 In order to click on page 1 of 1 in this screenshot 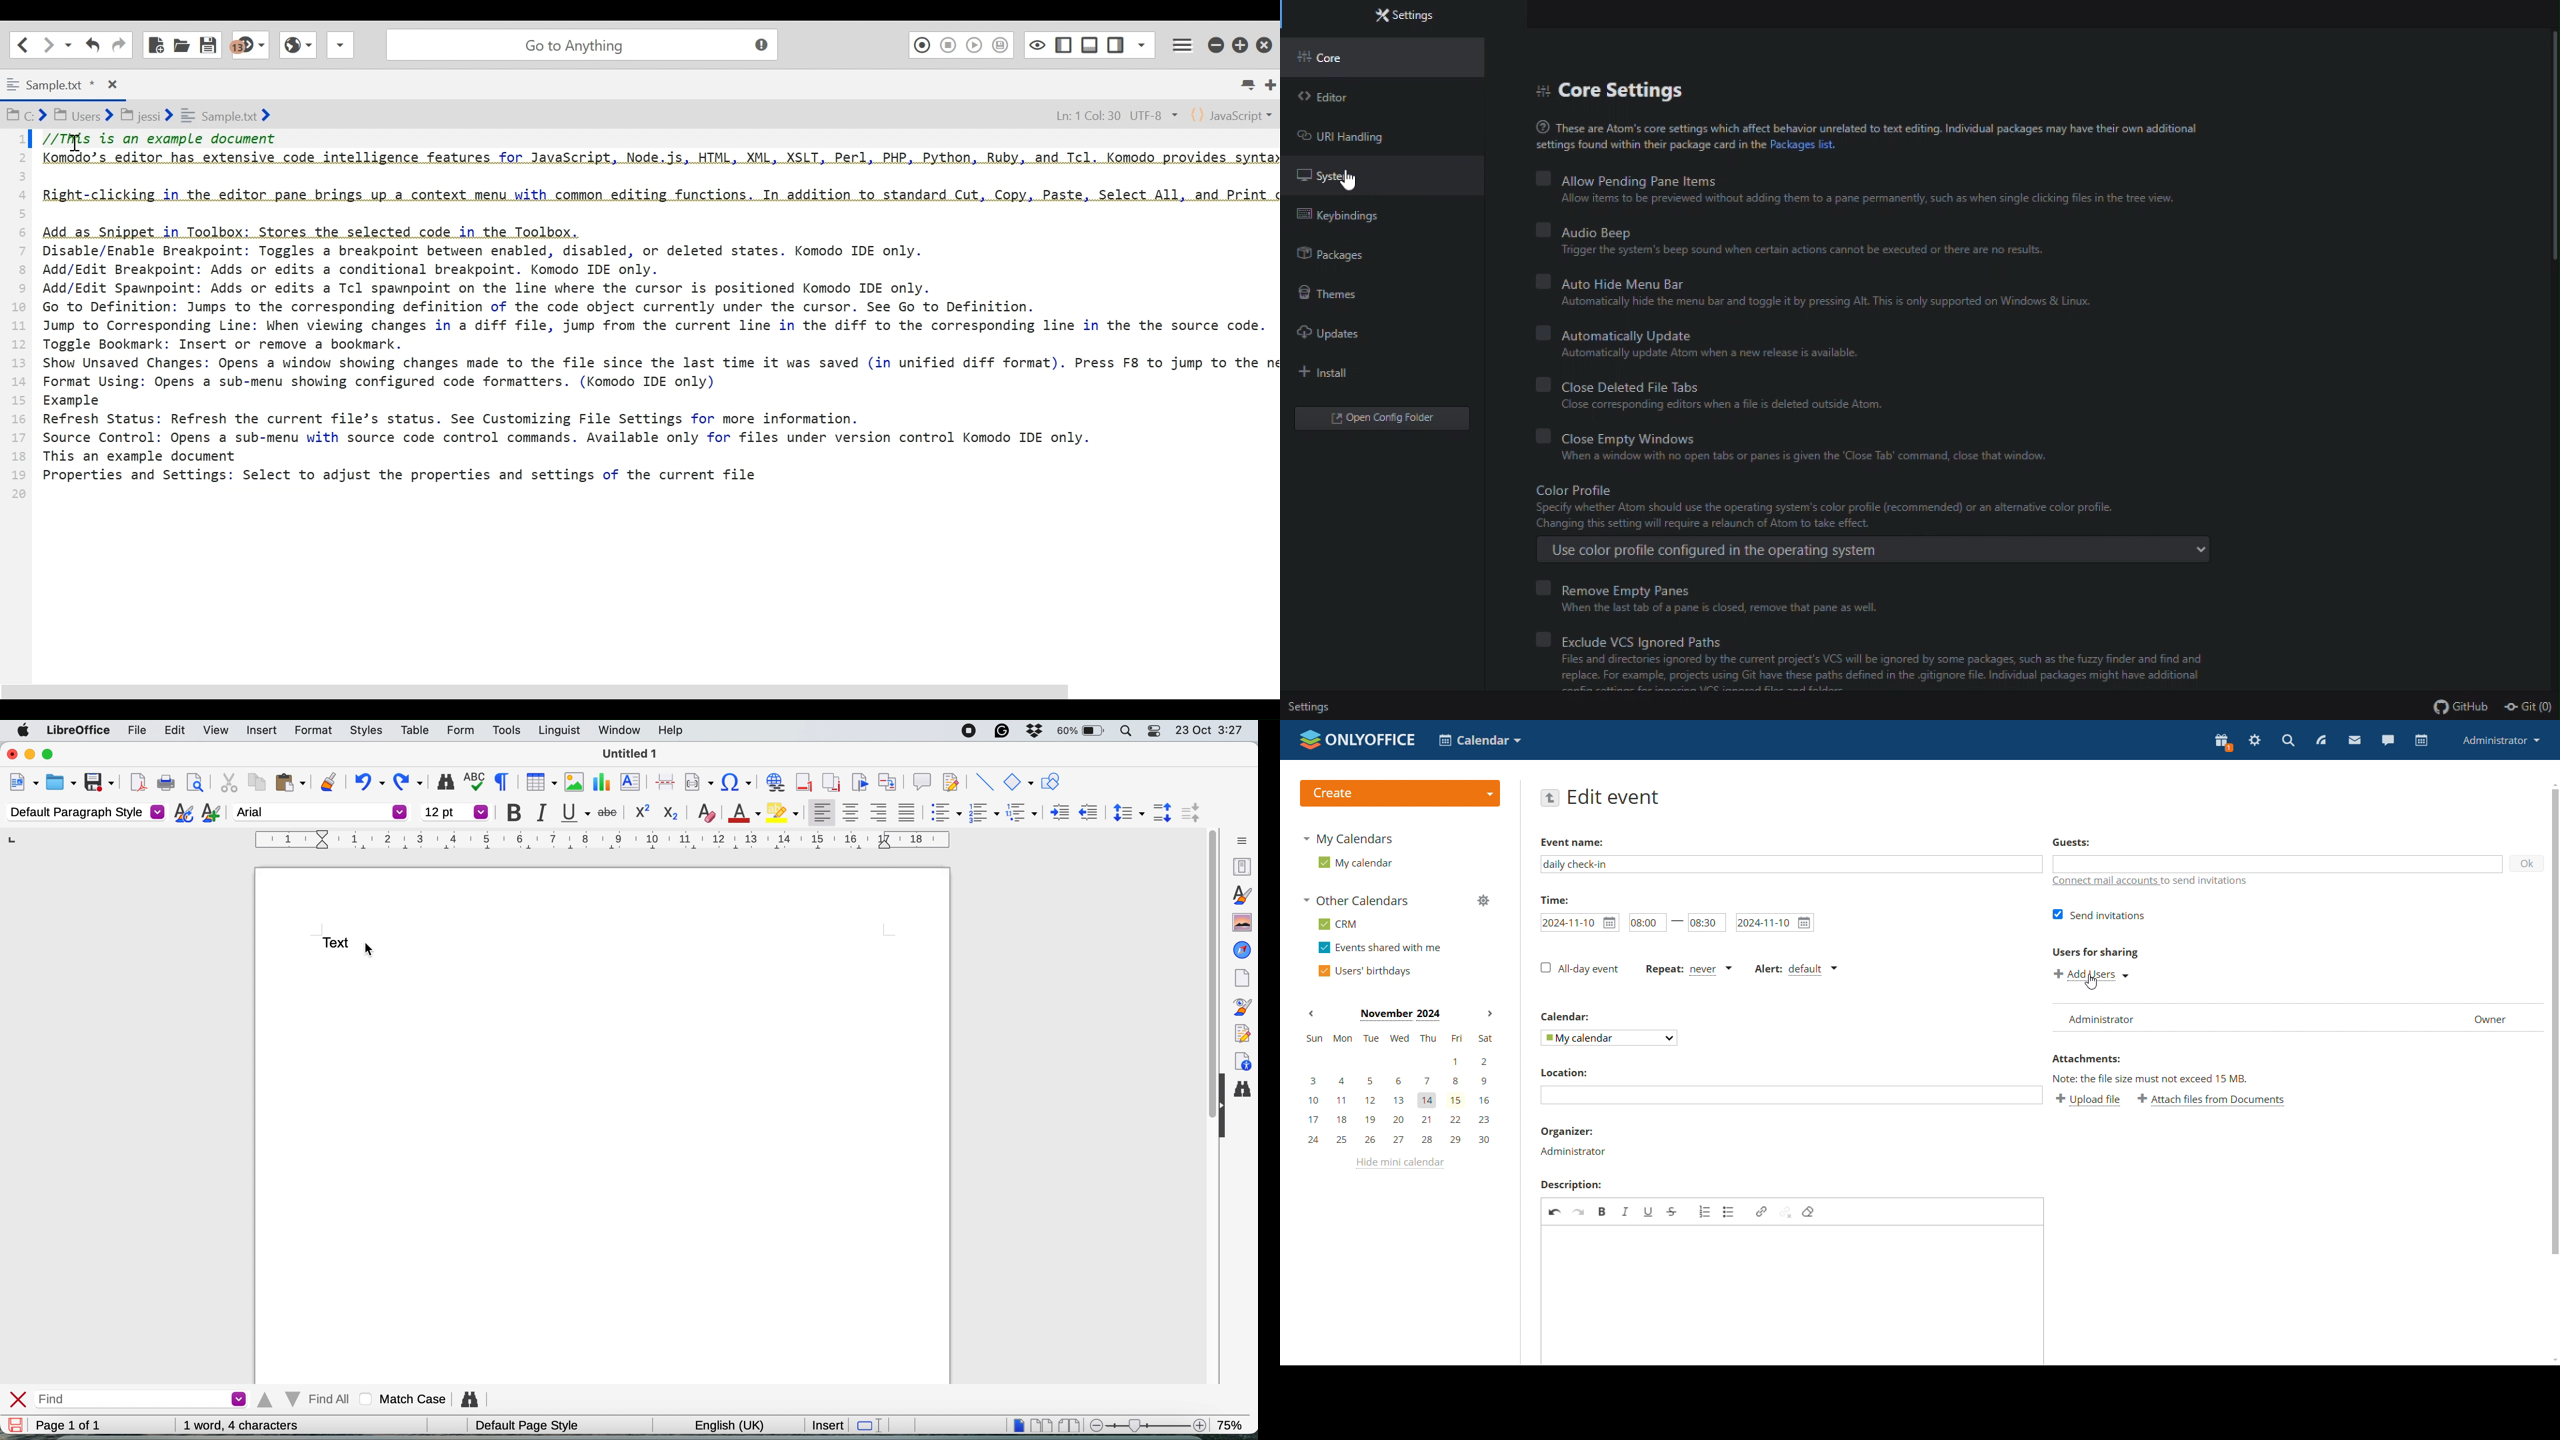, I will do `click(66, 1426)`.